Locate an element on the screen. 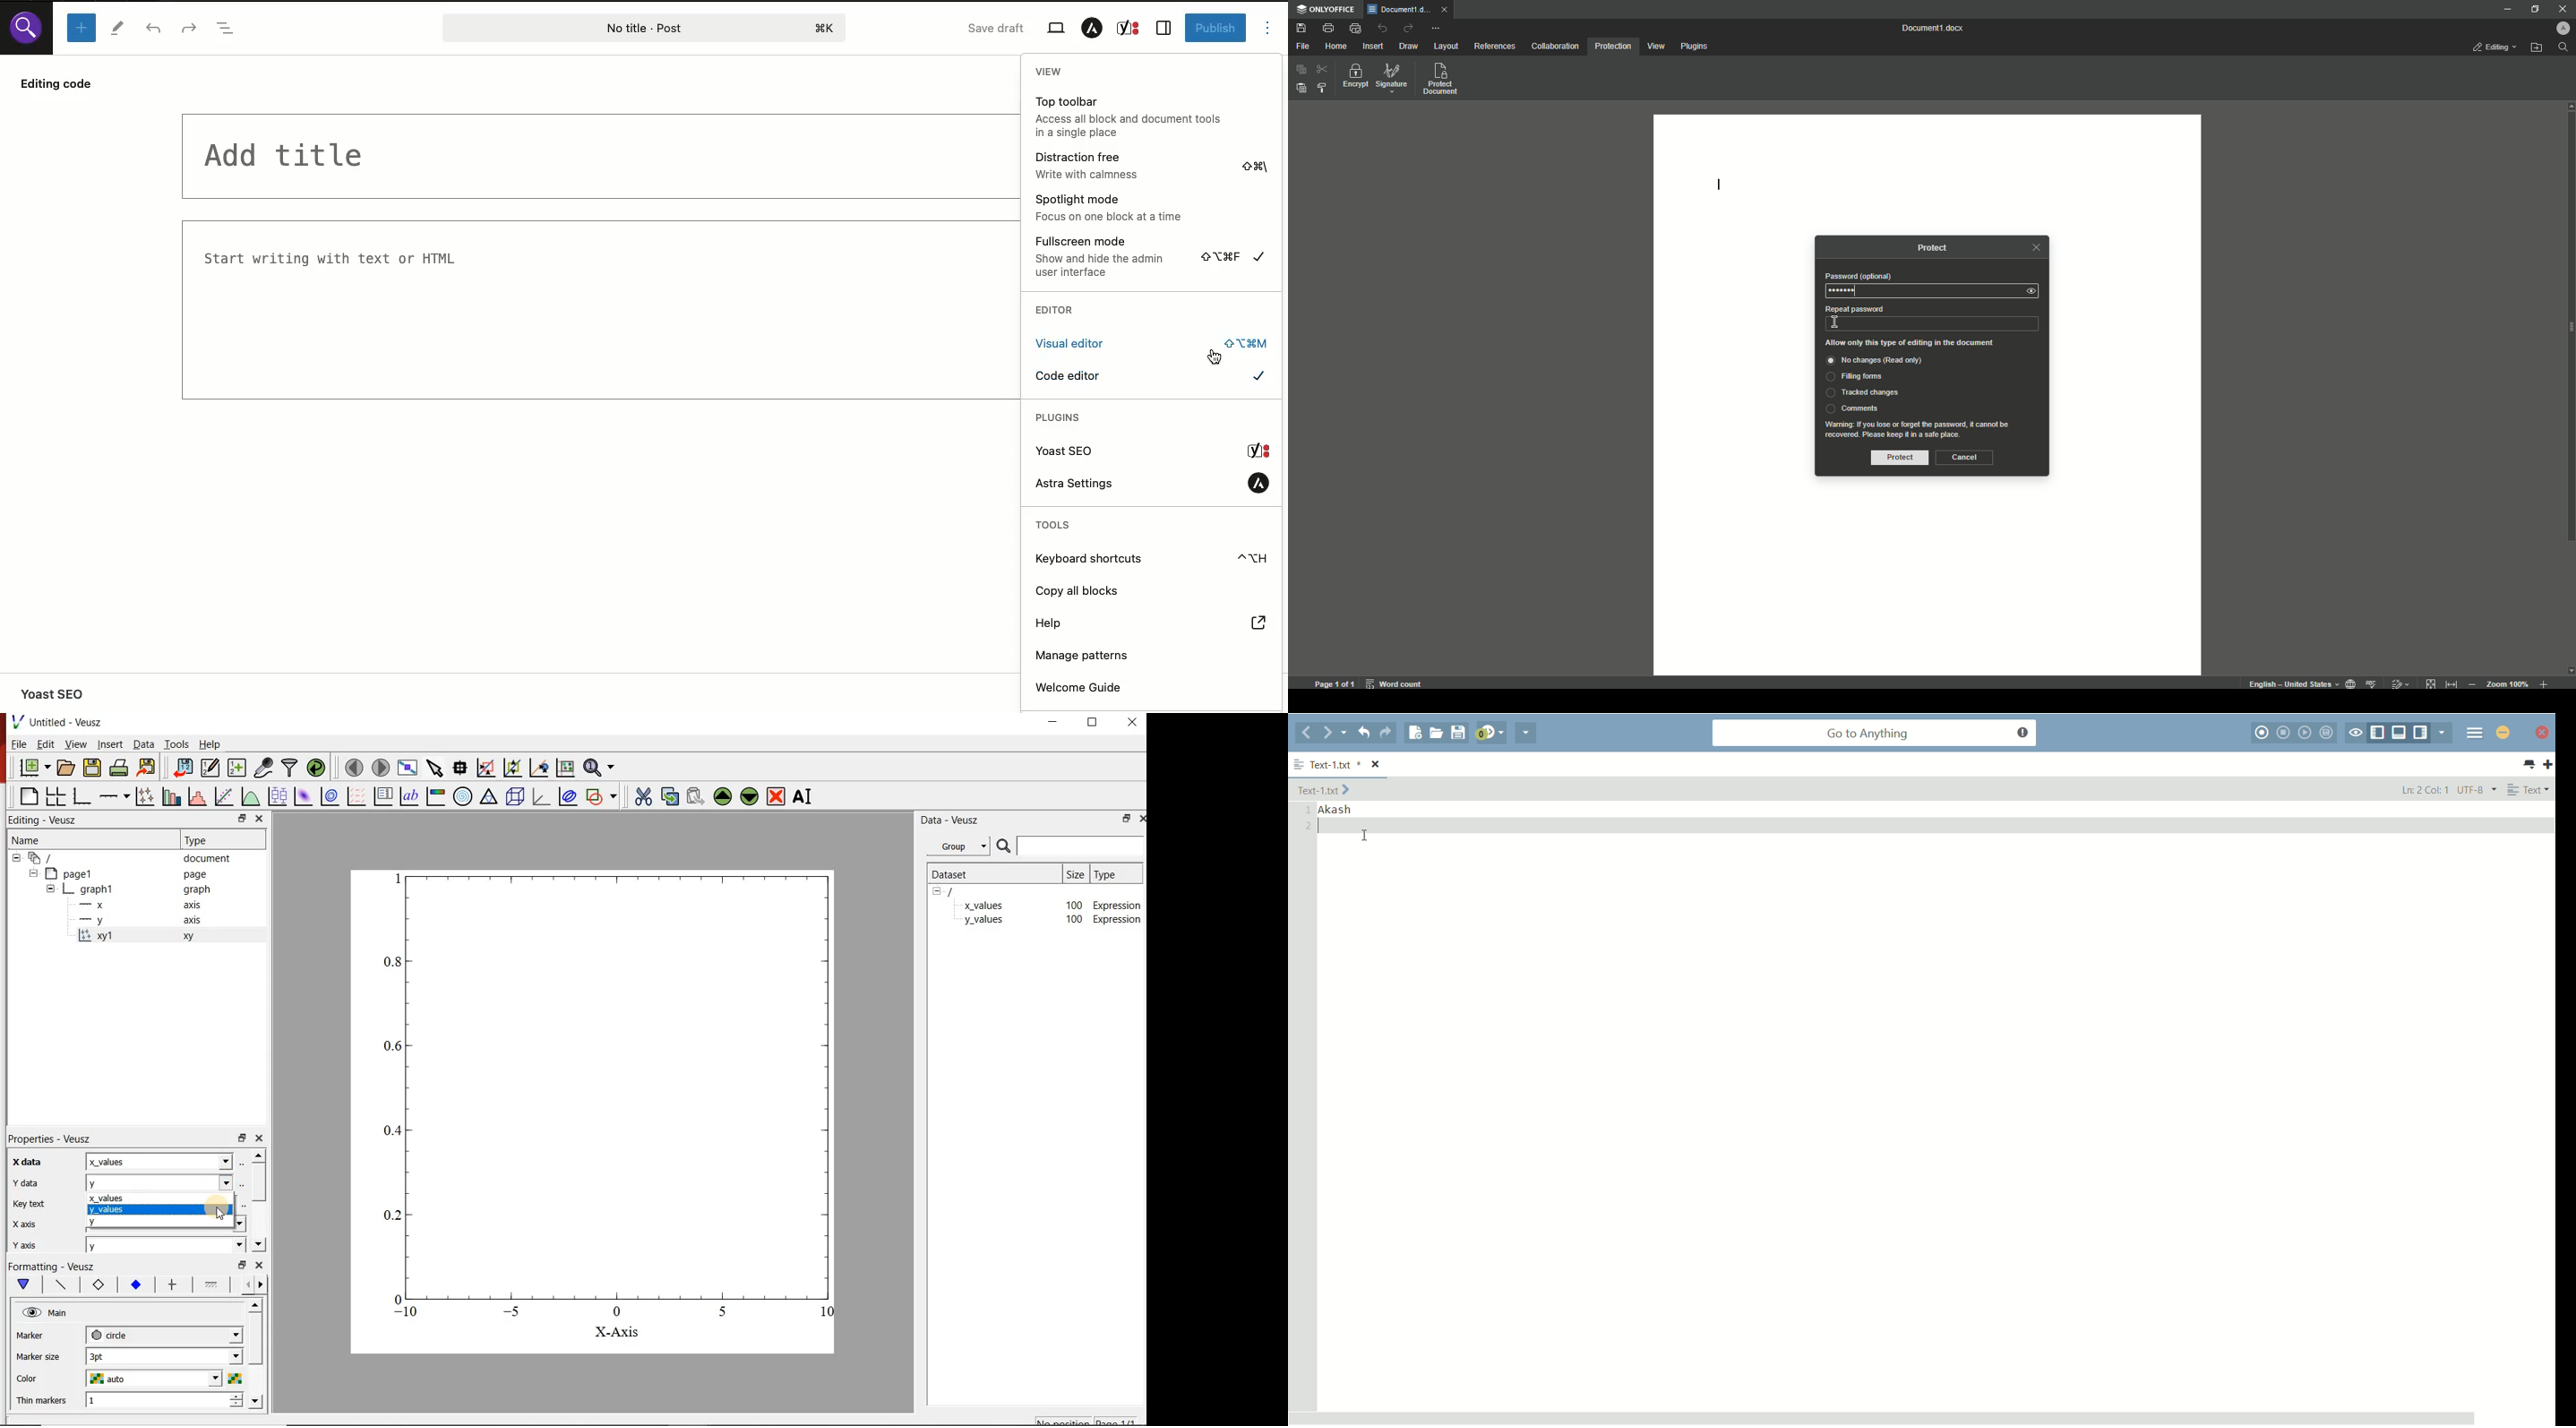 The width and height of the screenshot is (2576, 1428). arrange graphs in a grid is located at coordinates (55, 797).